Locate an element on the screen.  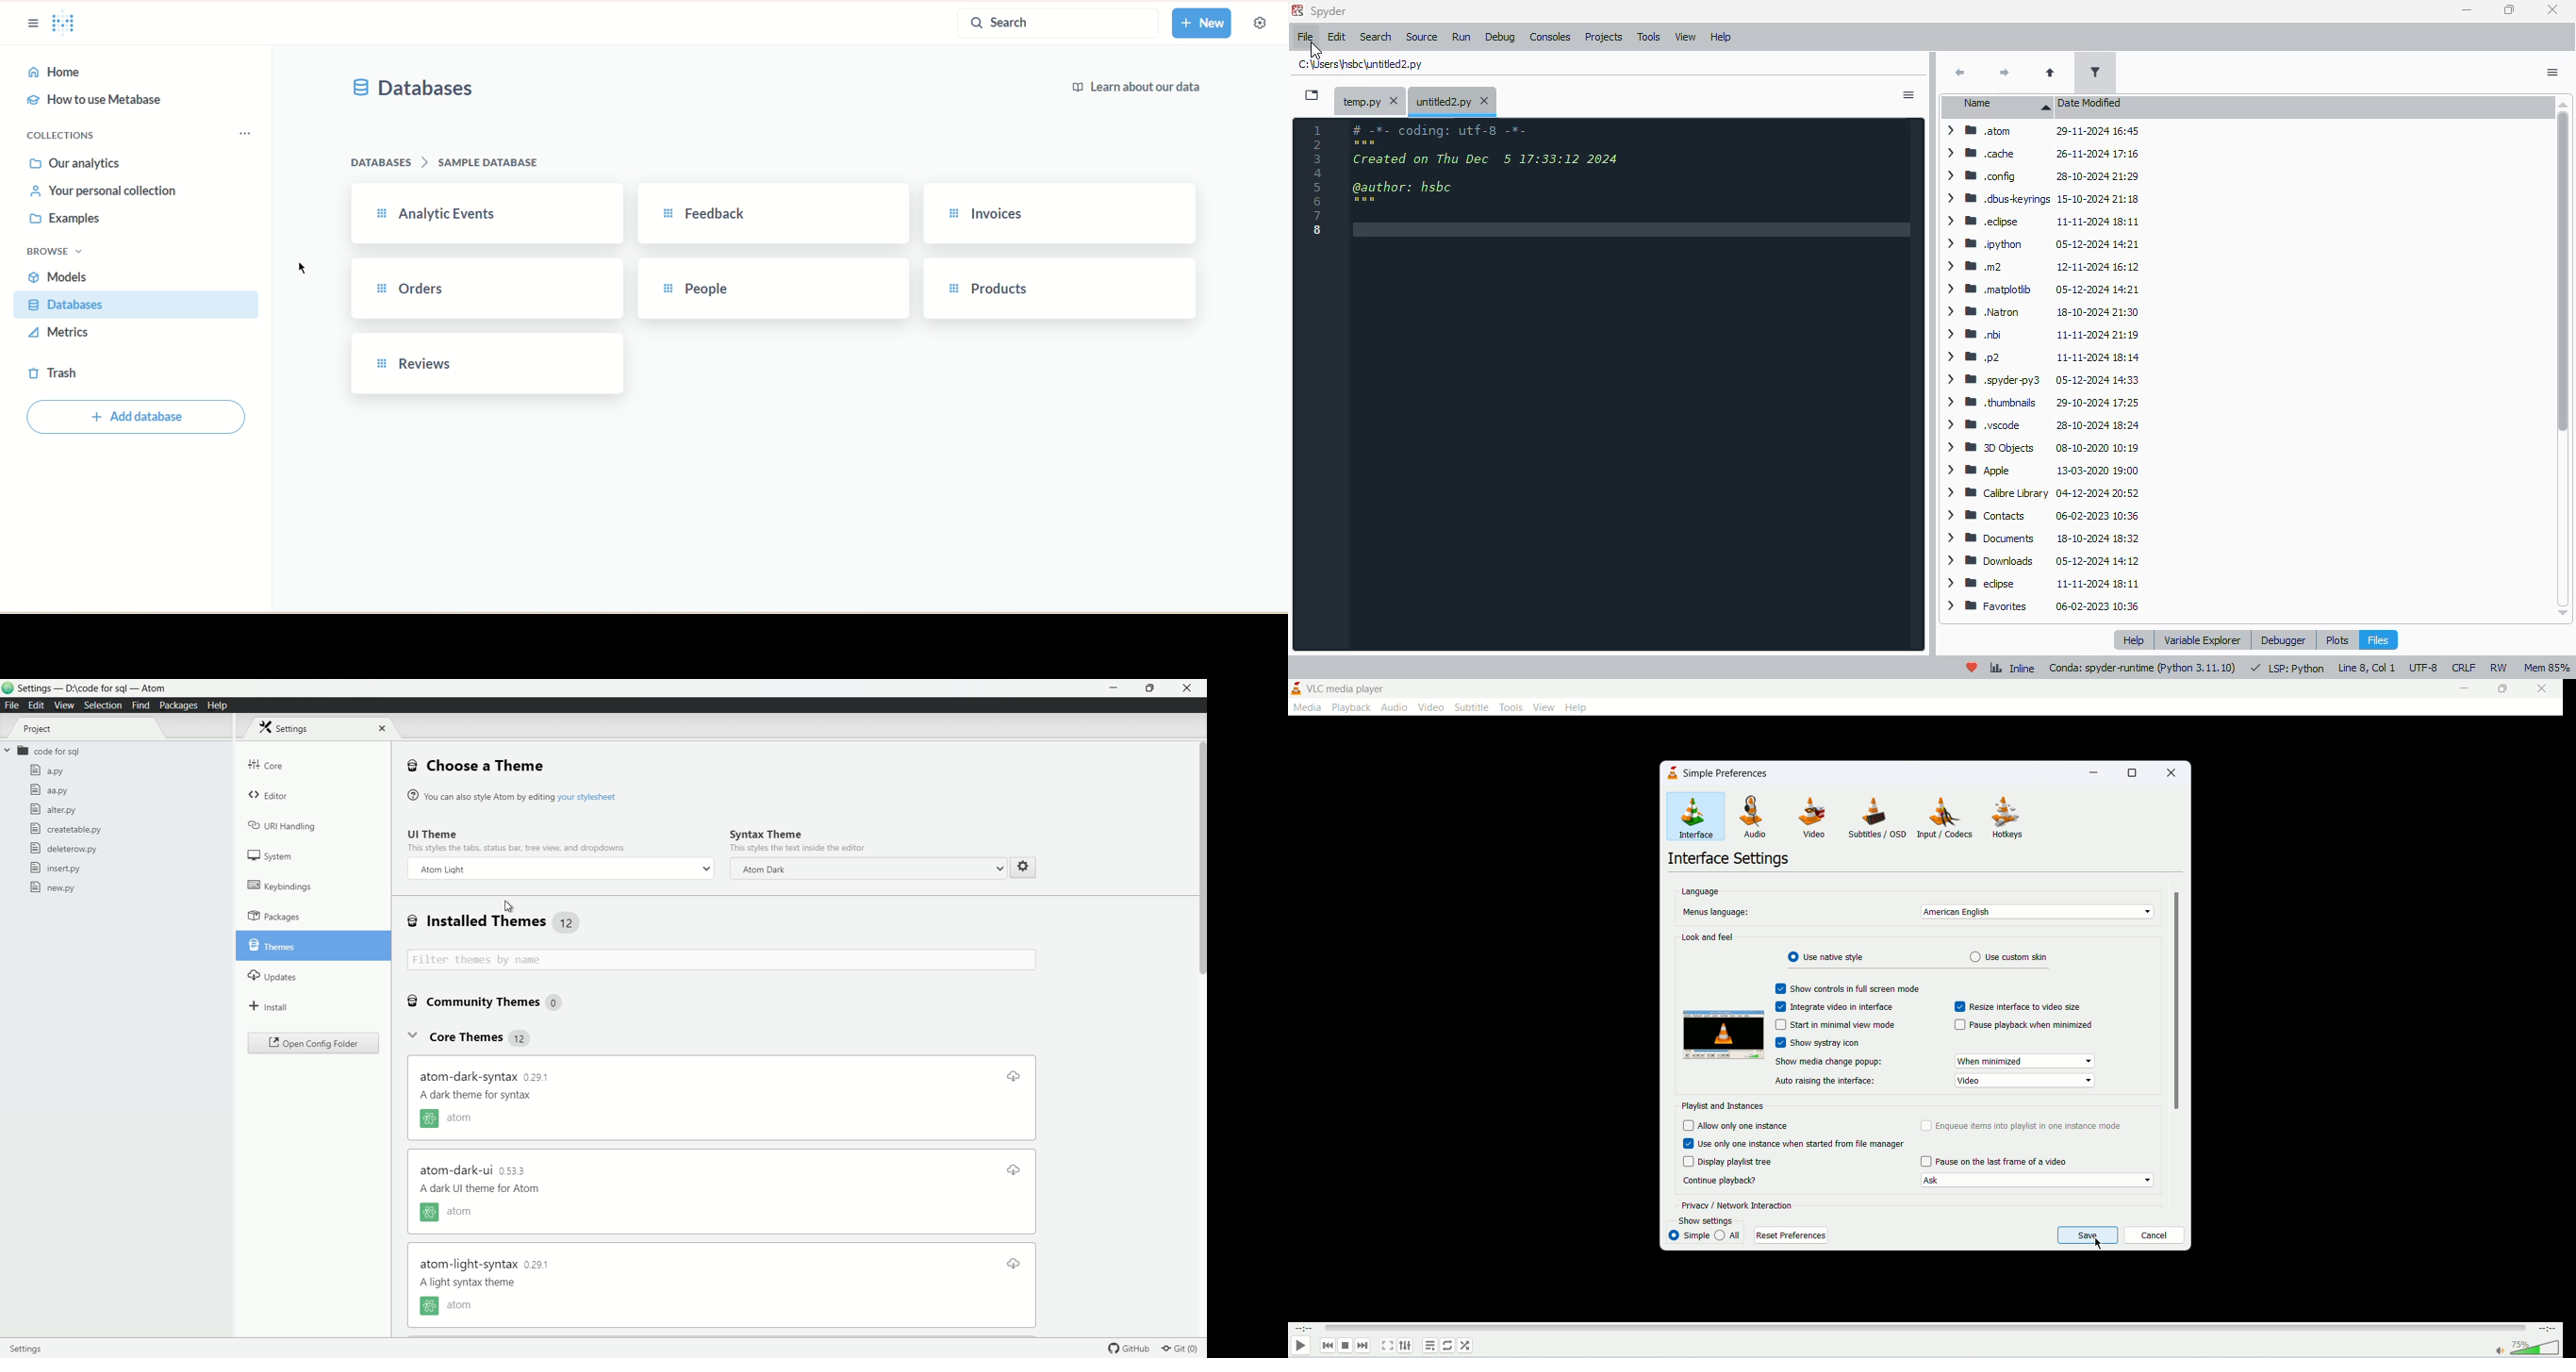
editor is located at coordinates (1634, 385).